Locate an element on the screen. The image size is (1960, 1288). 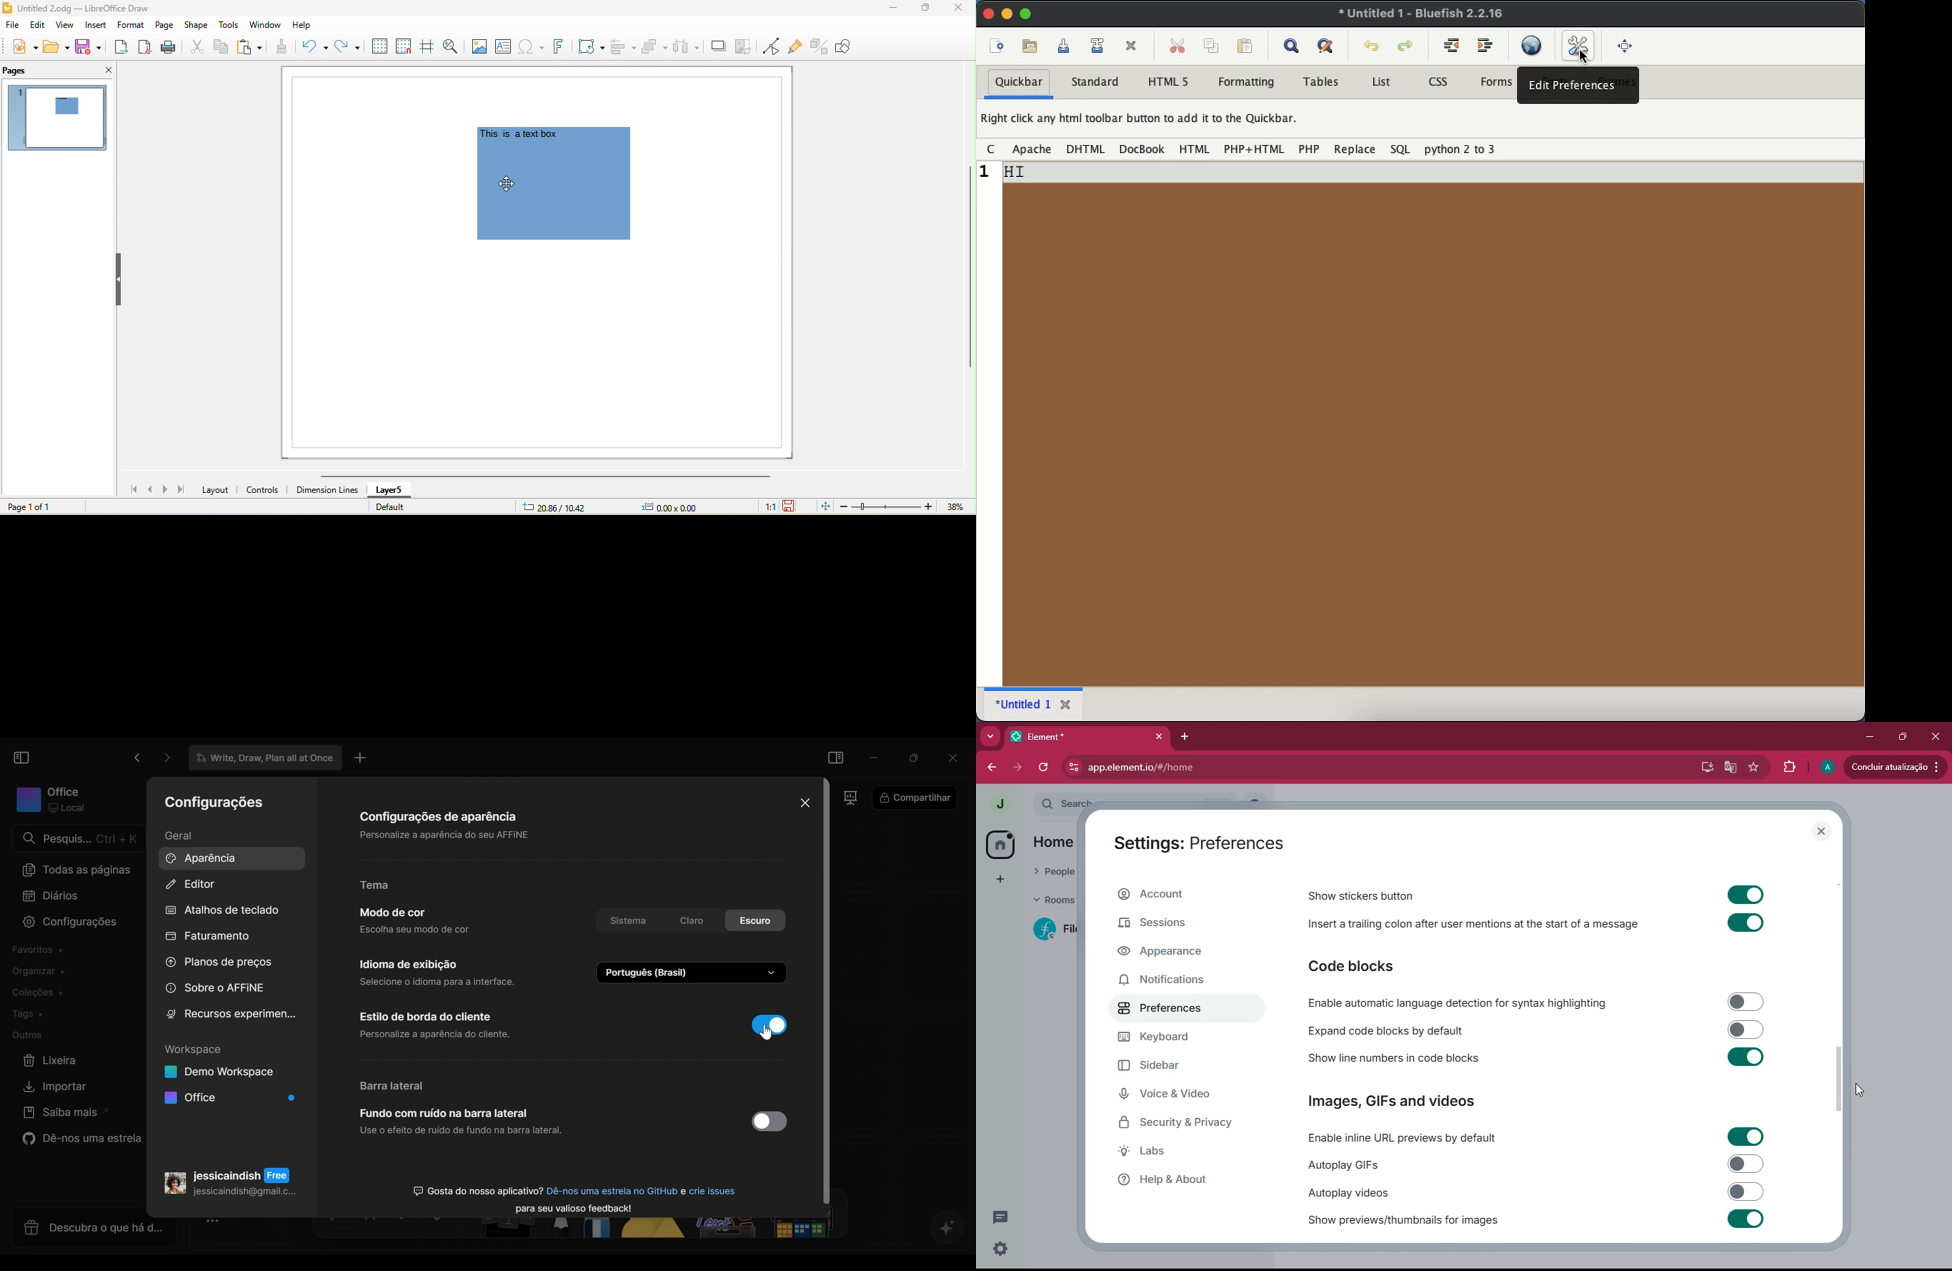
close tab is located at coordinates (1162, 736).